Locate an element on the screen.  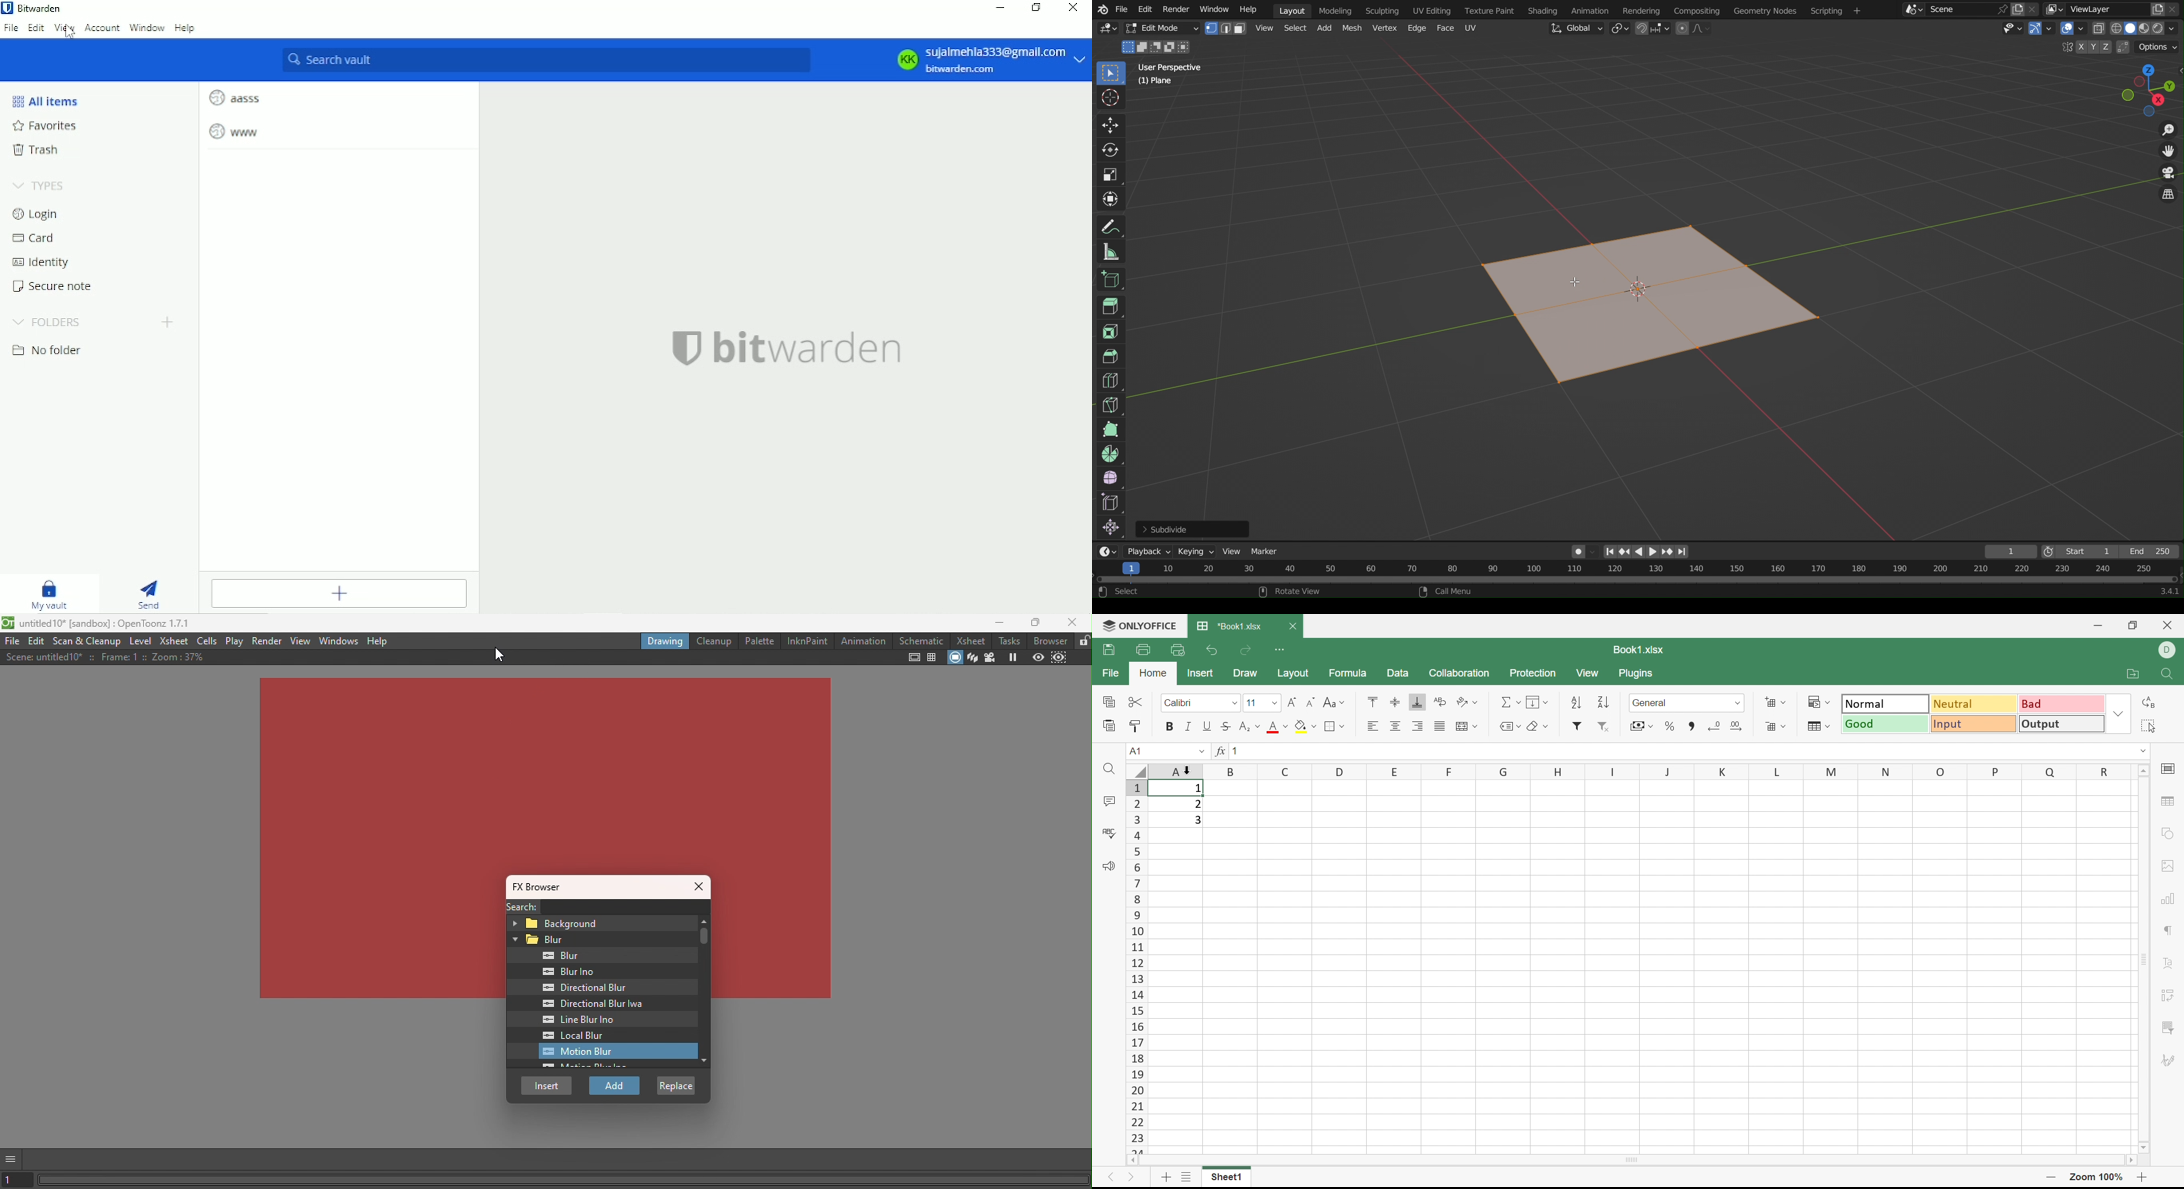
Accounting style is located at coordinates (1641, 727).